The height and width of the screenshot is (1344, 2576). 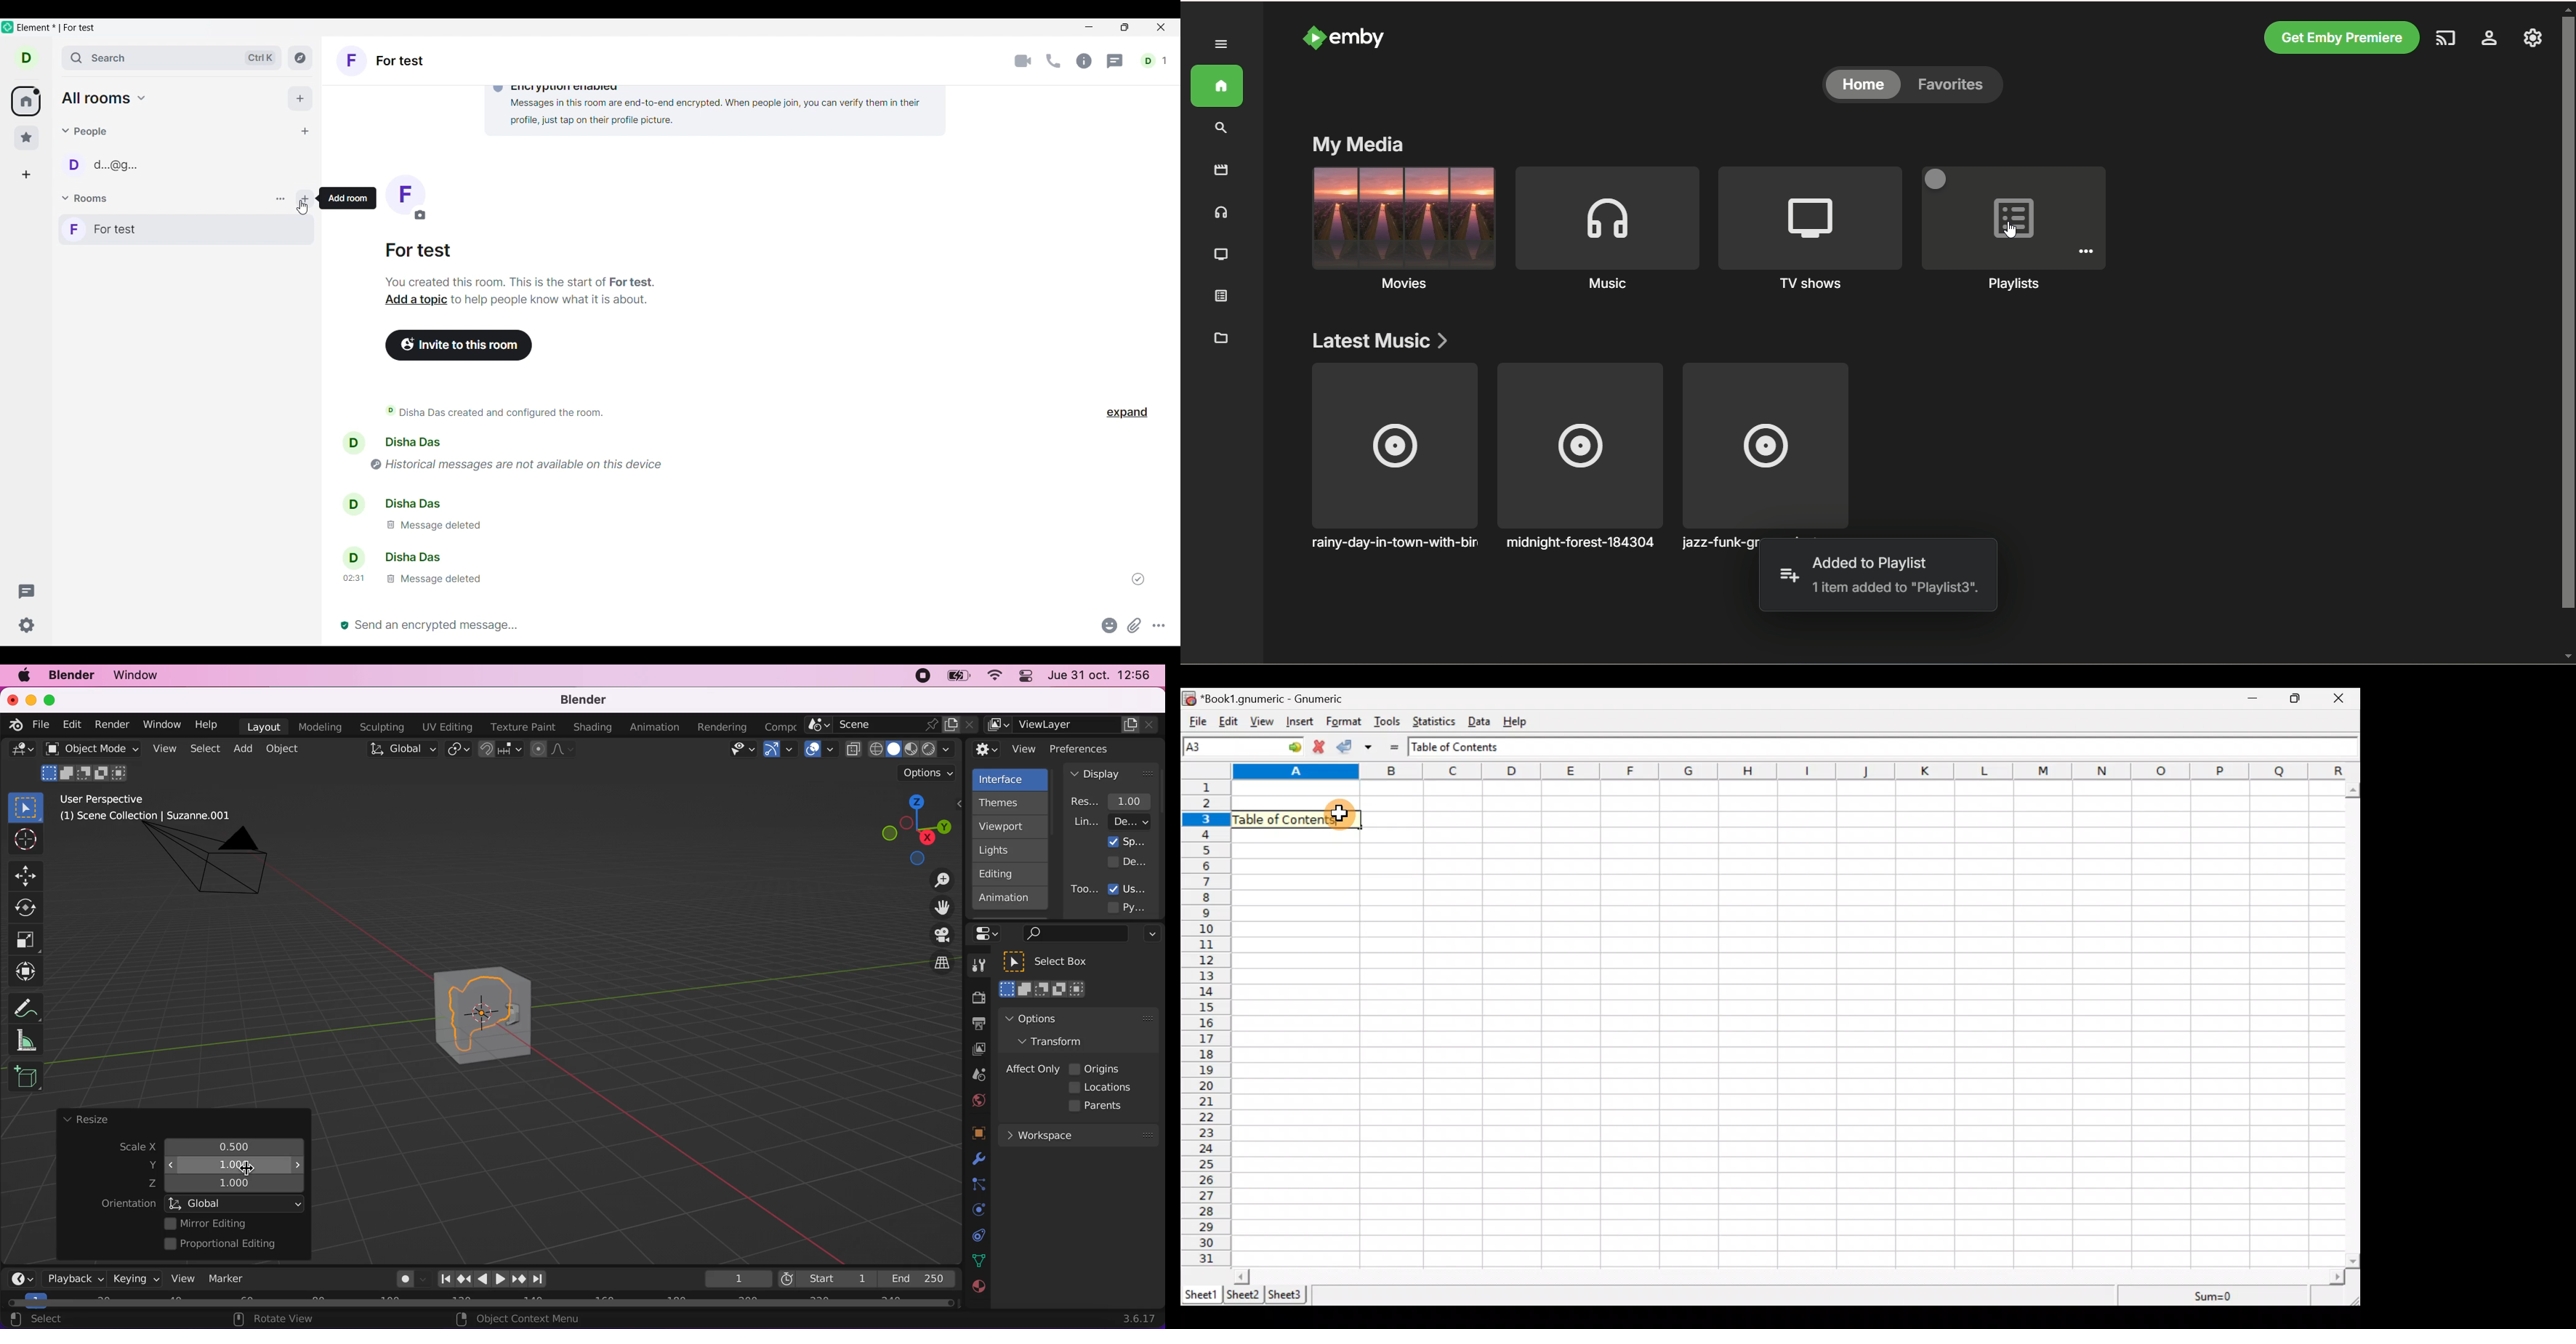 What do you see at coordinates (25, 101) in the screenshot?
I see `Home` at bounding box center [25, 101].